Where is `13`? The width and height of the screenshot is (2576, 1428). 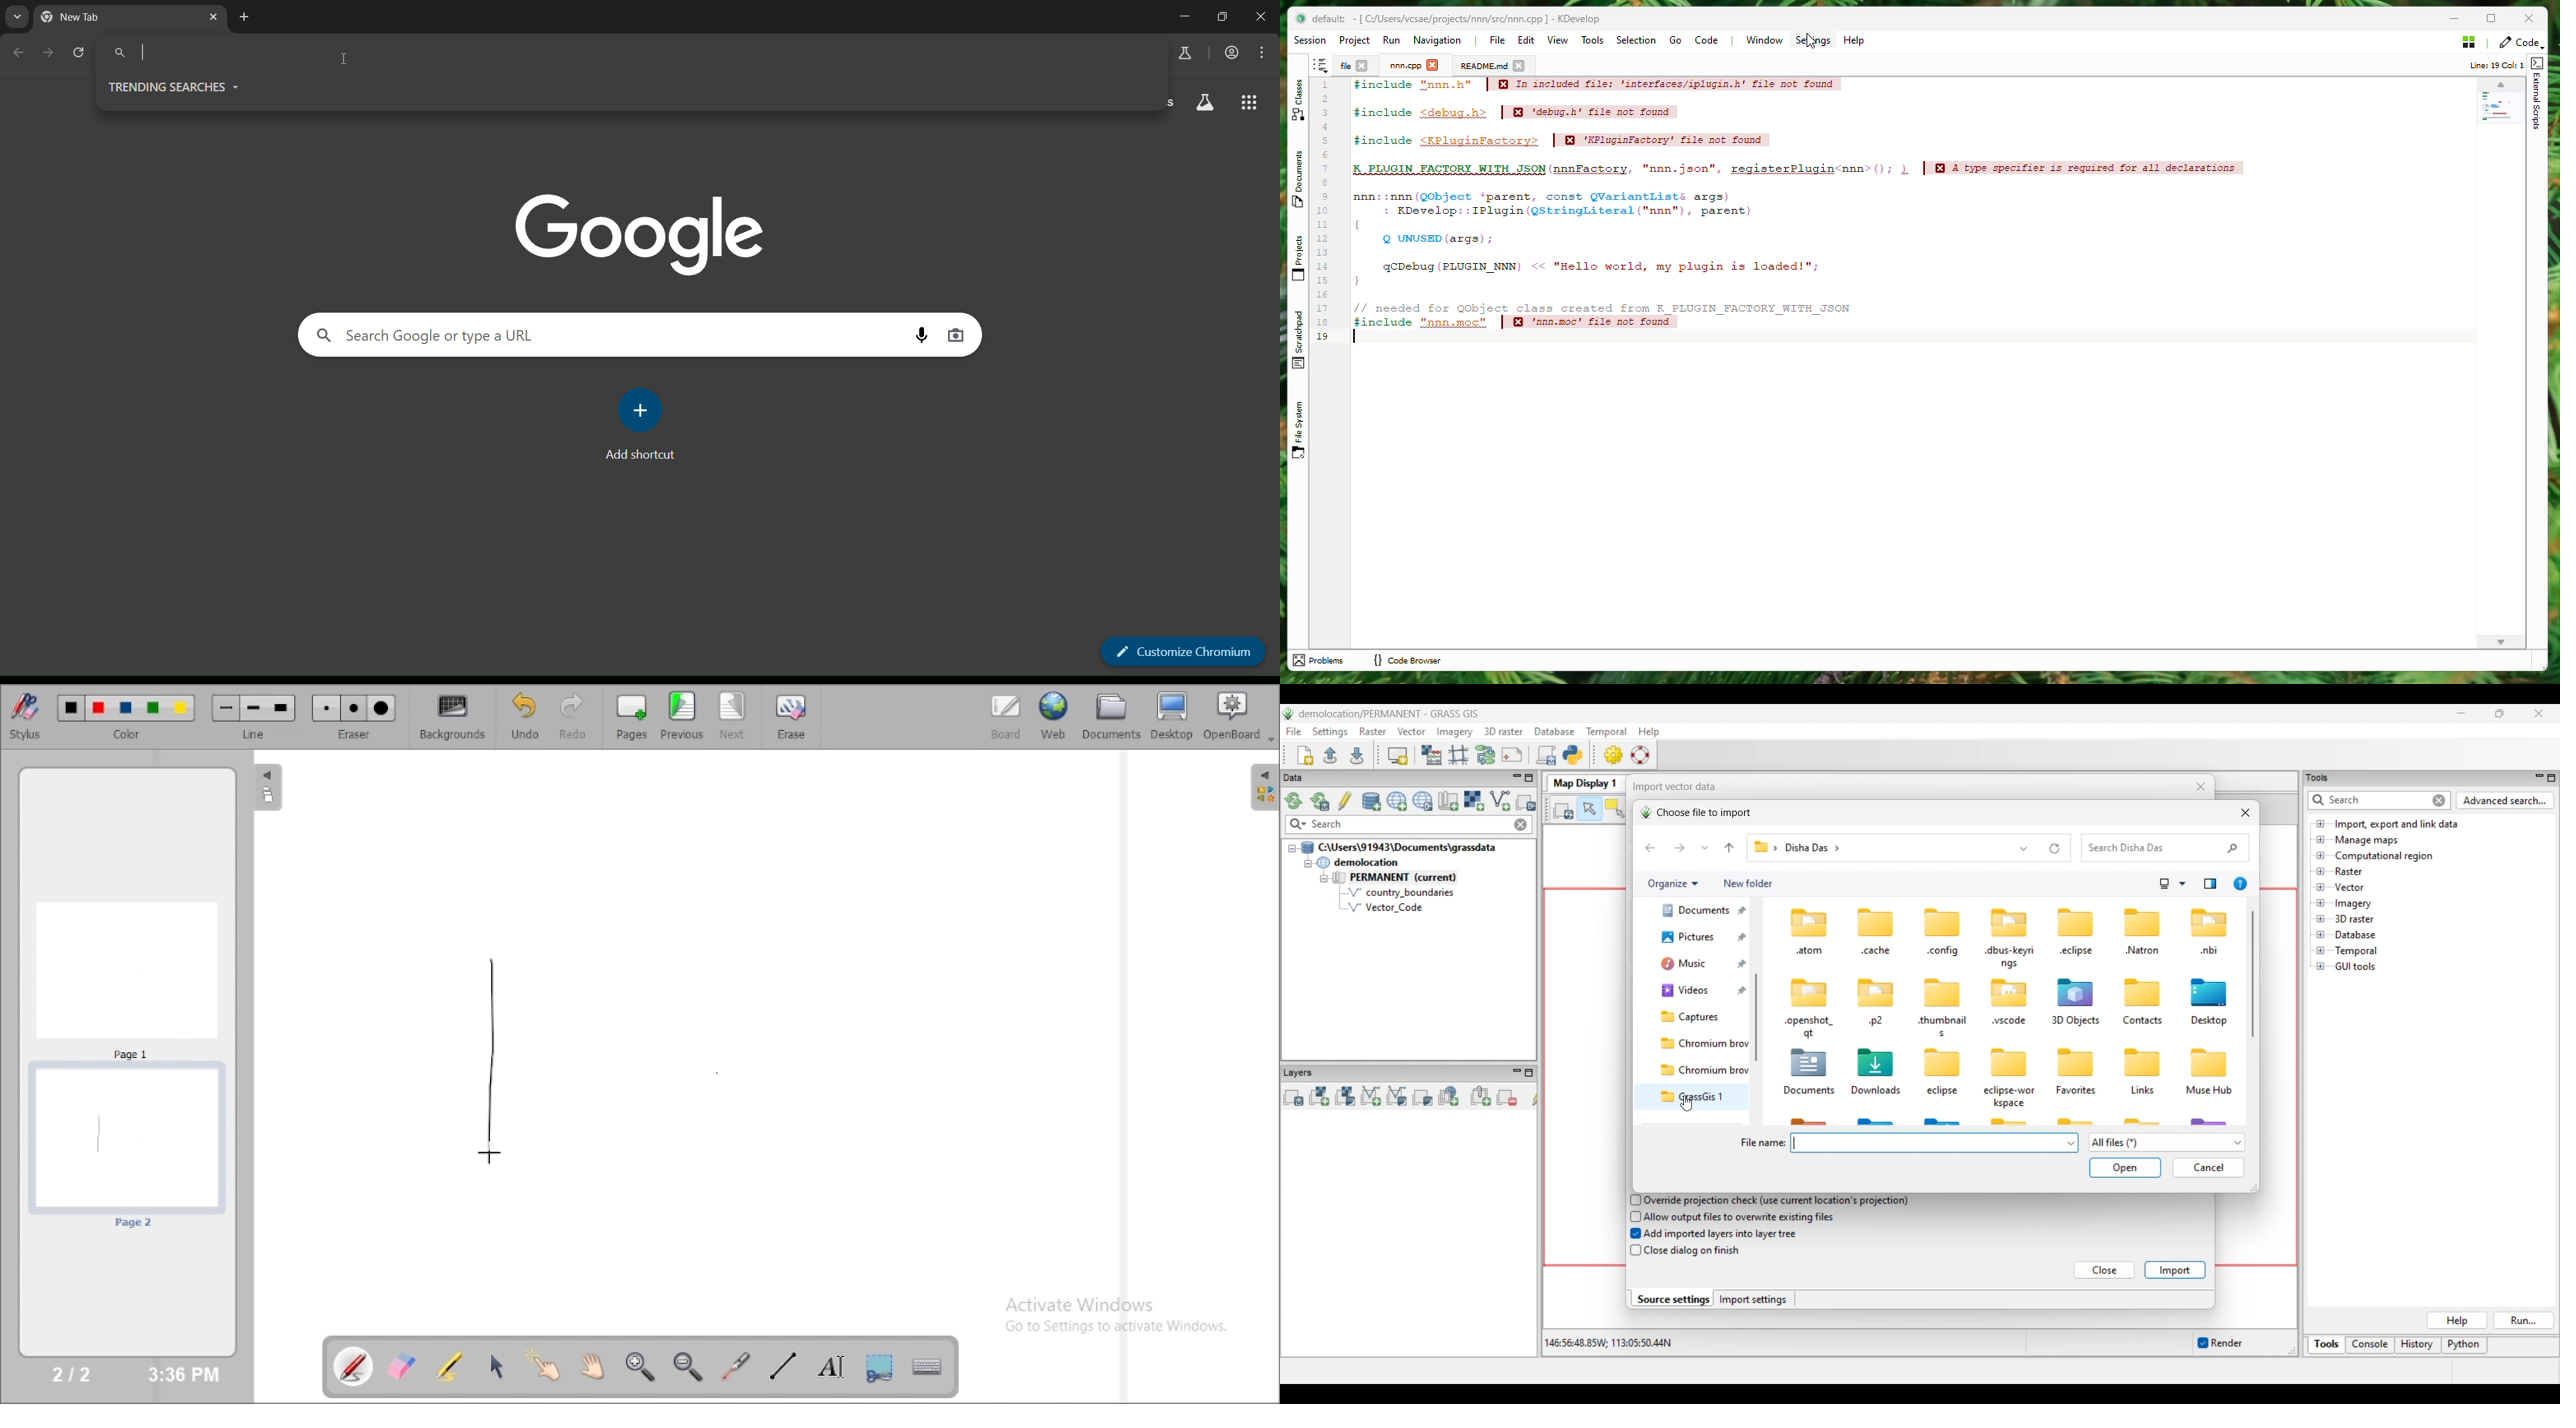
13 is located at coordinates (1324, 253).